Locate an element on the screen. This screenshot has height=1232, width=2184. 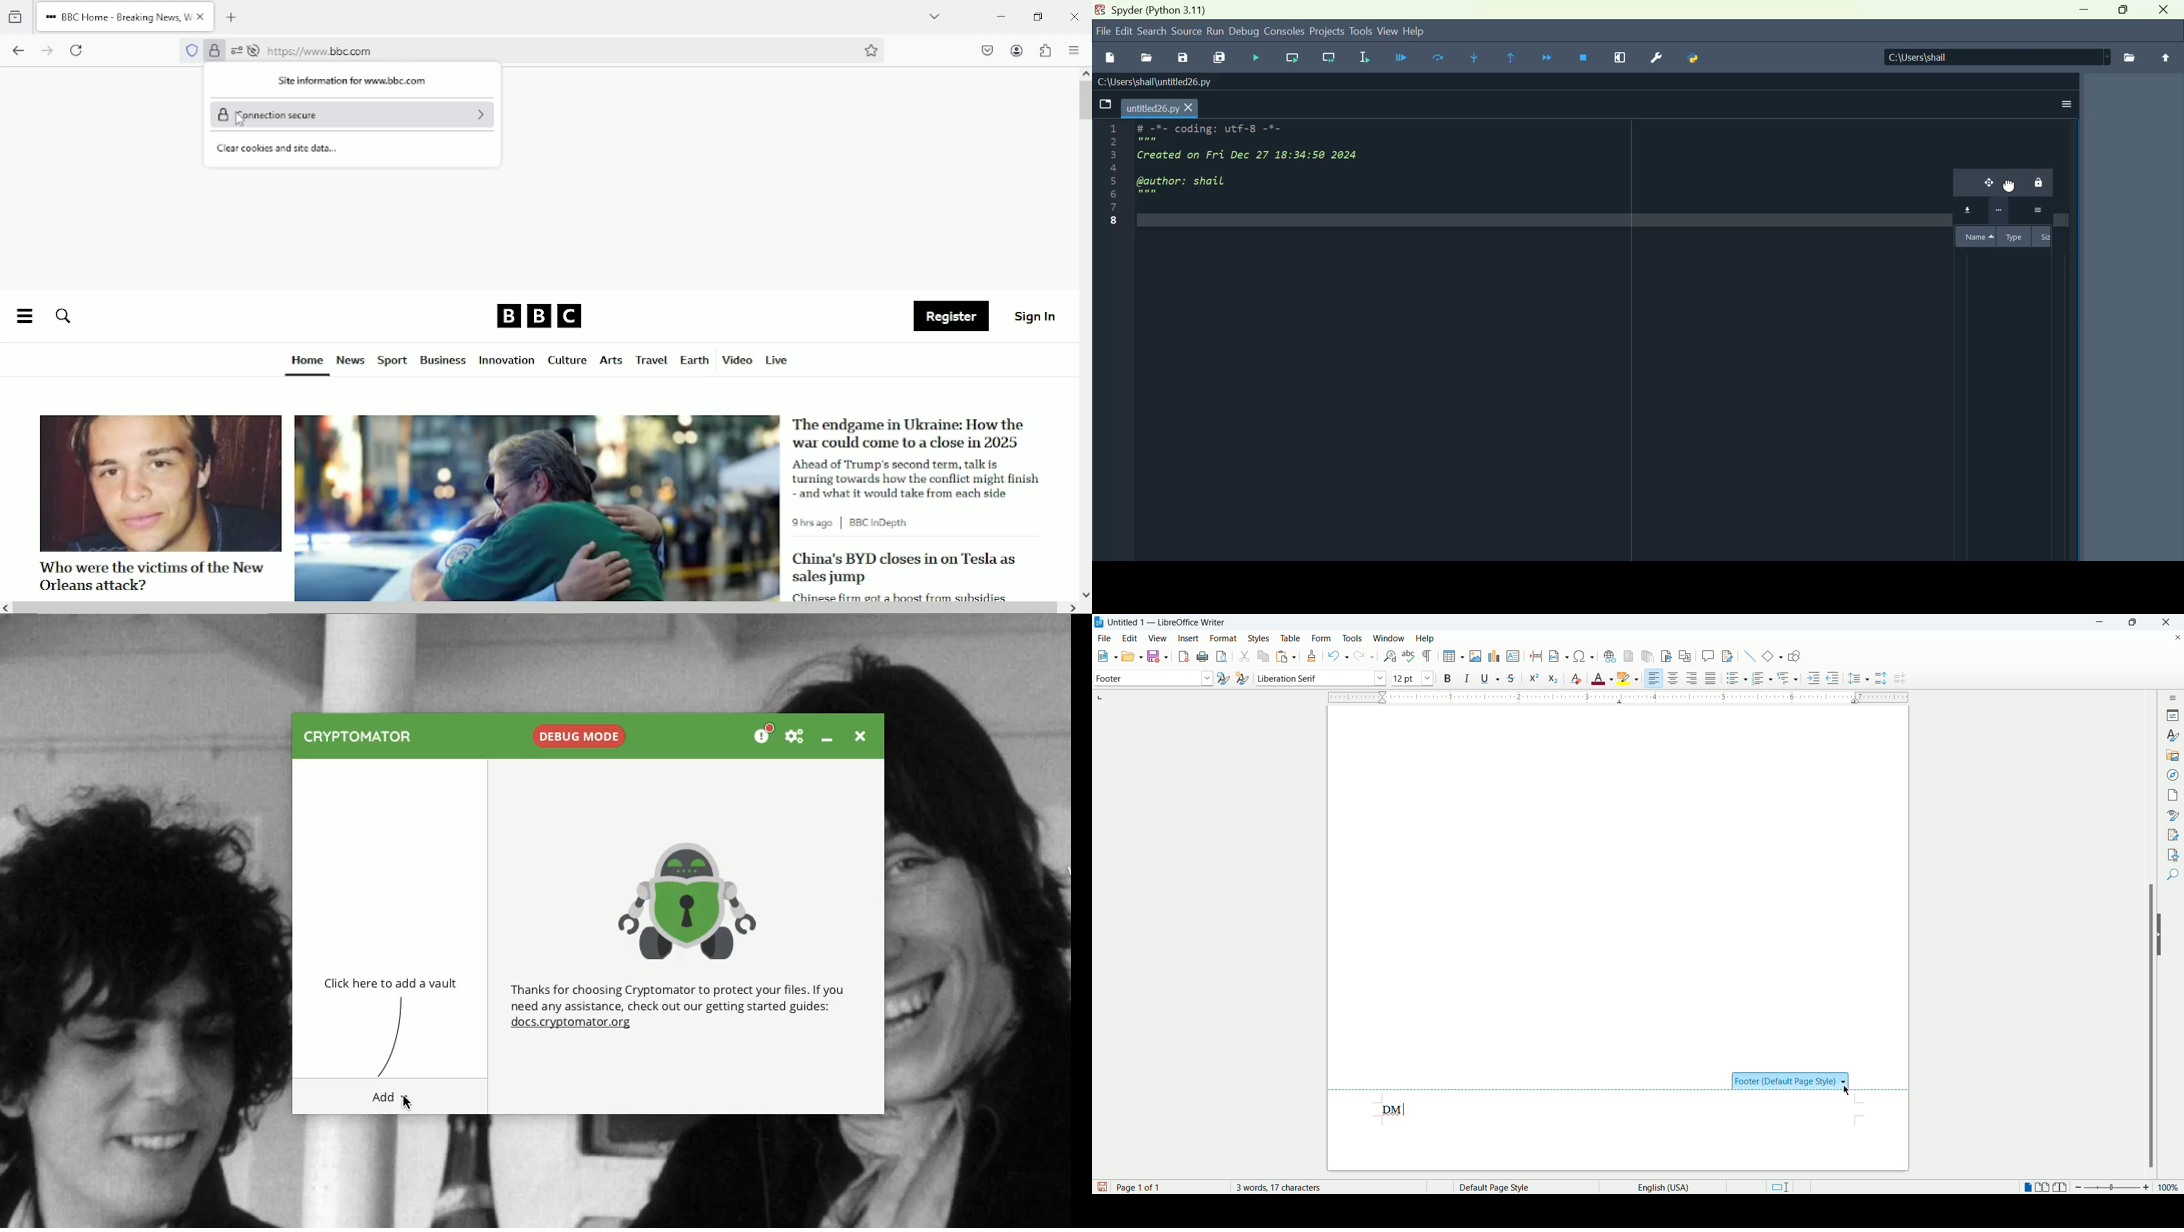
Line numbers is located at coordinates (1106, 180).